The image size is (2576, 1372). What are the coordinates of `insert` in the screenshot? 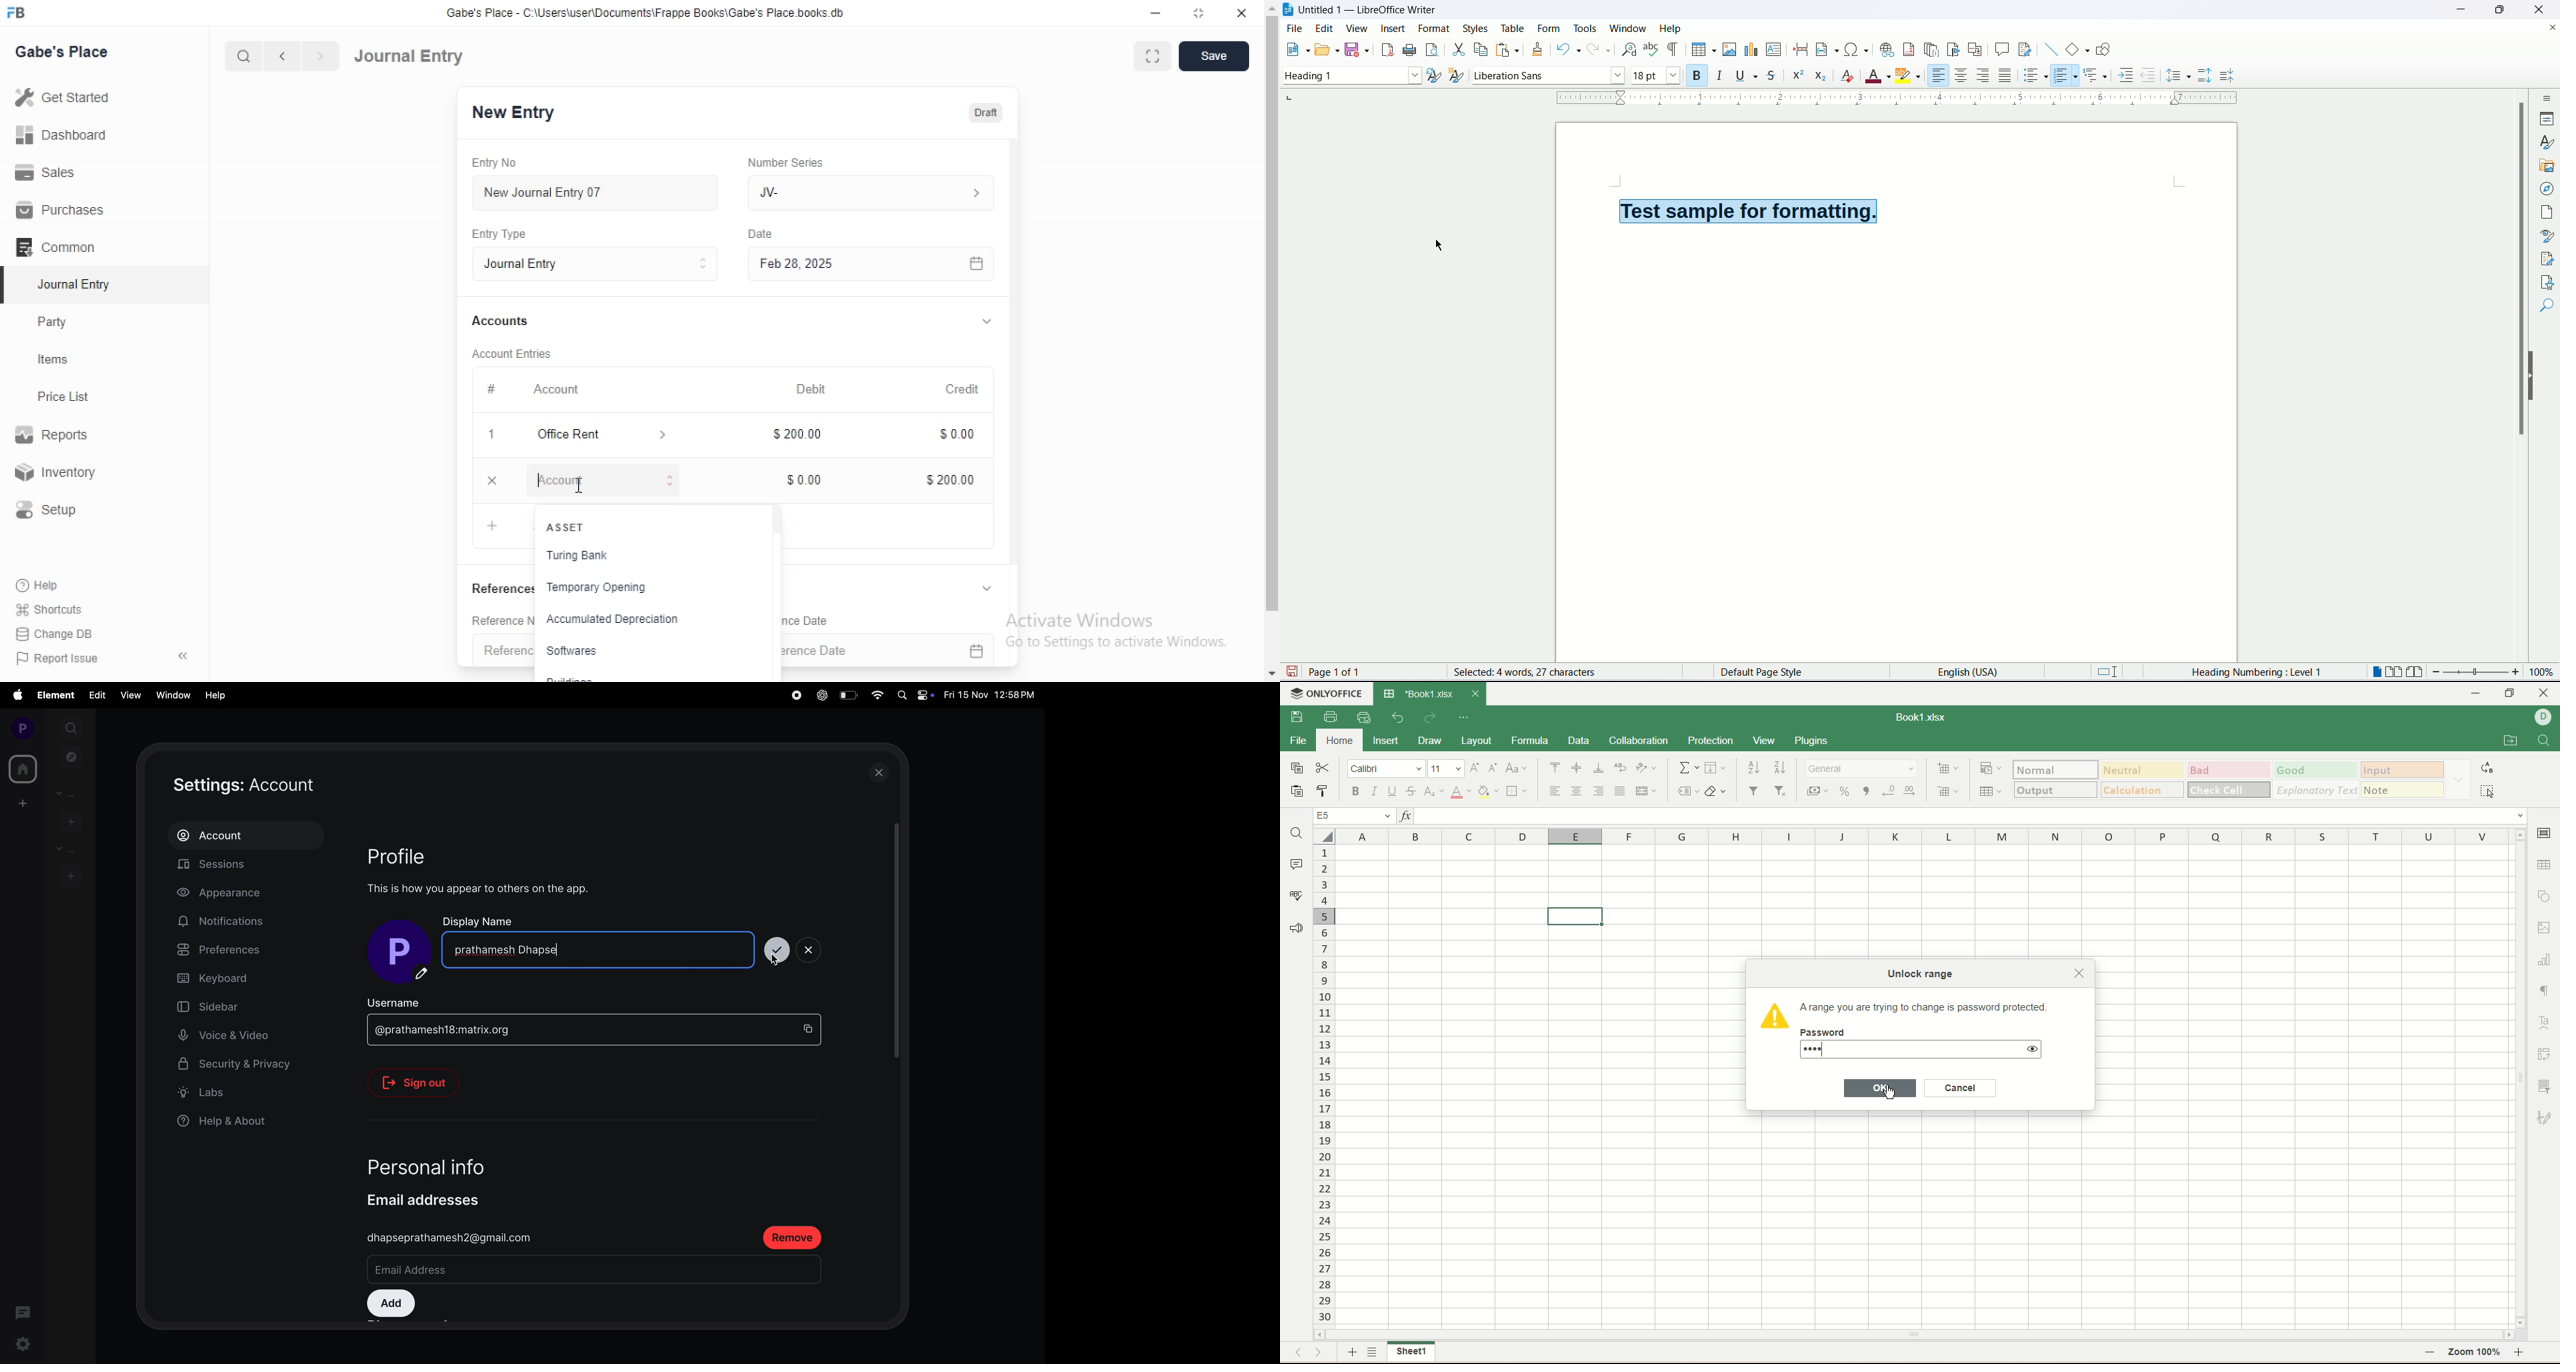 It's located at (1387, 740).